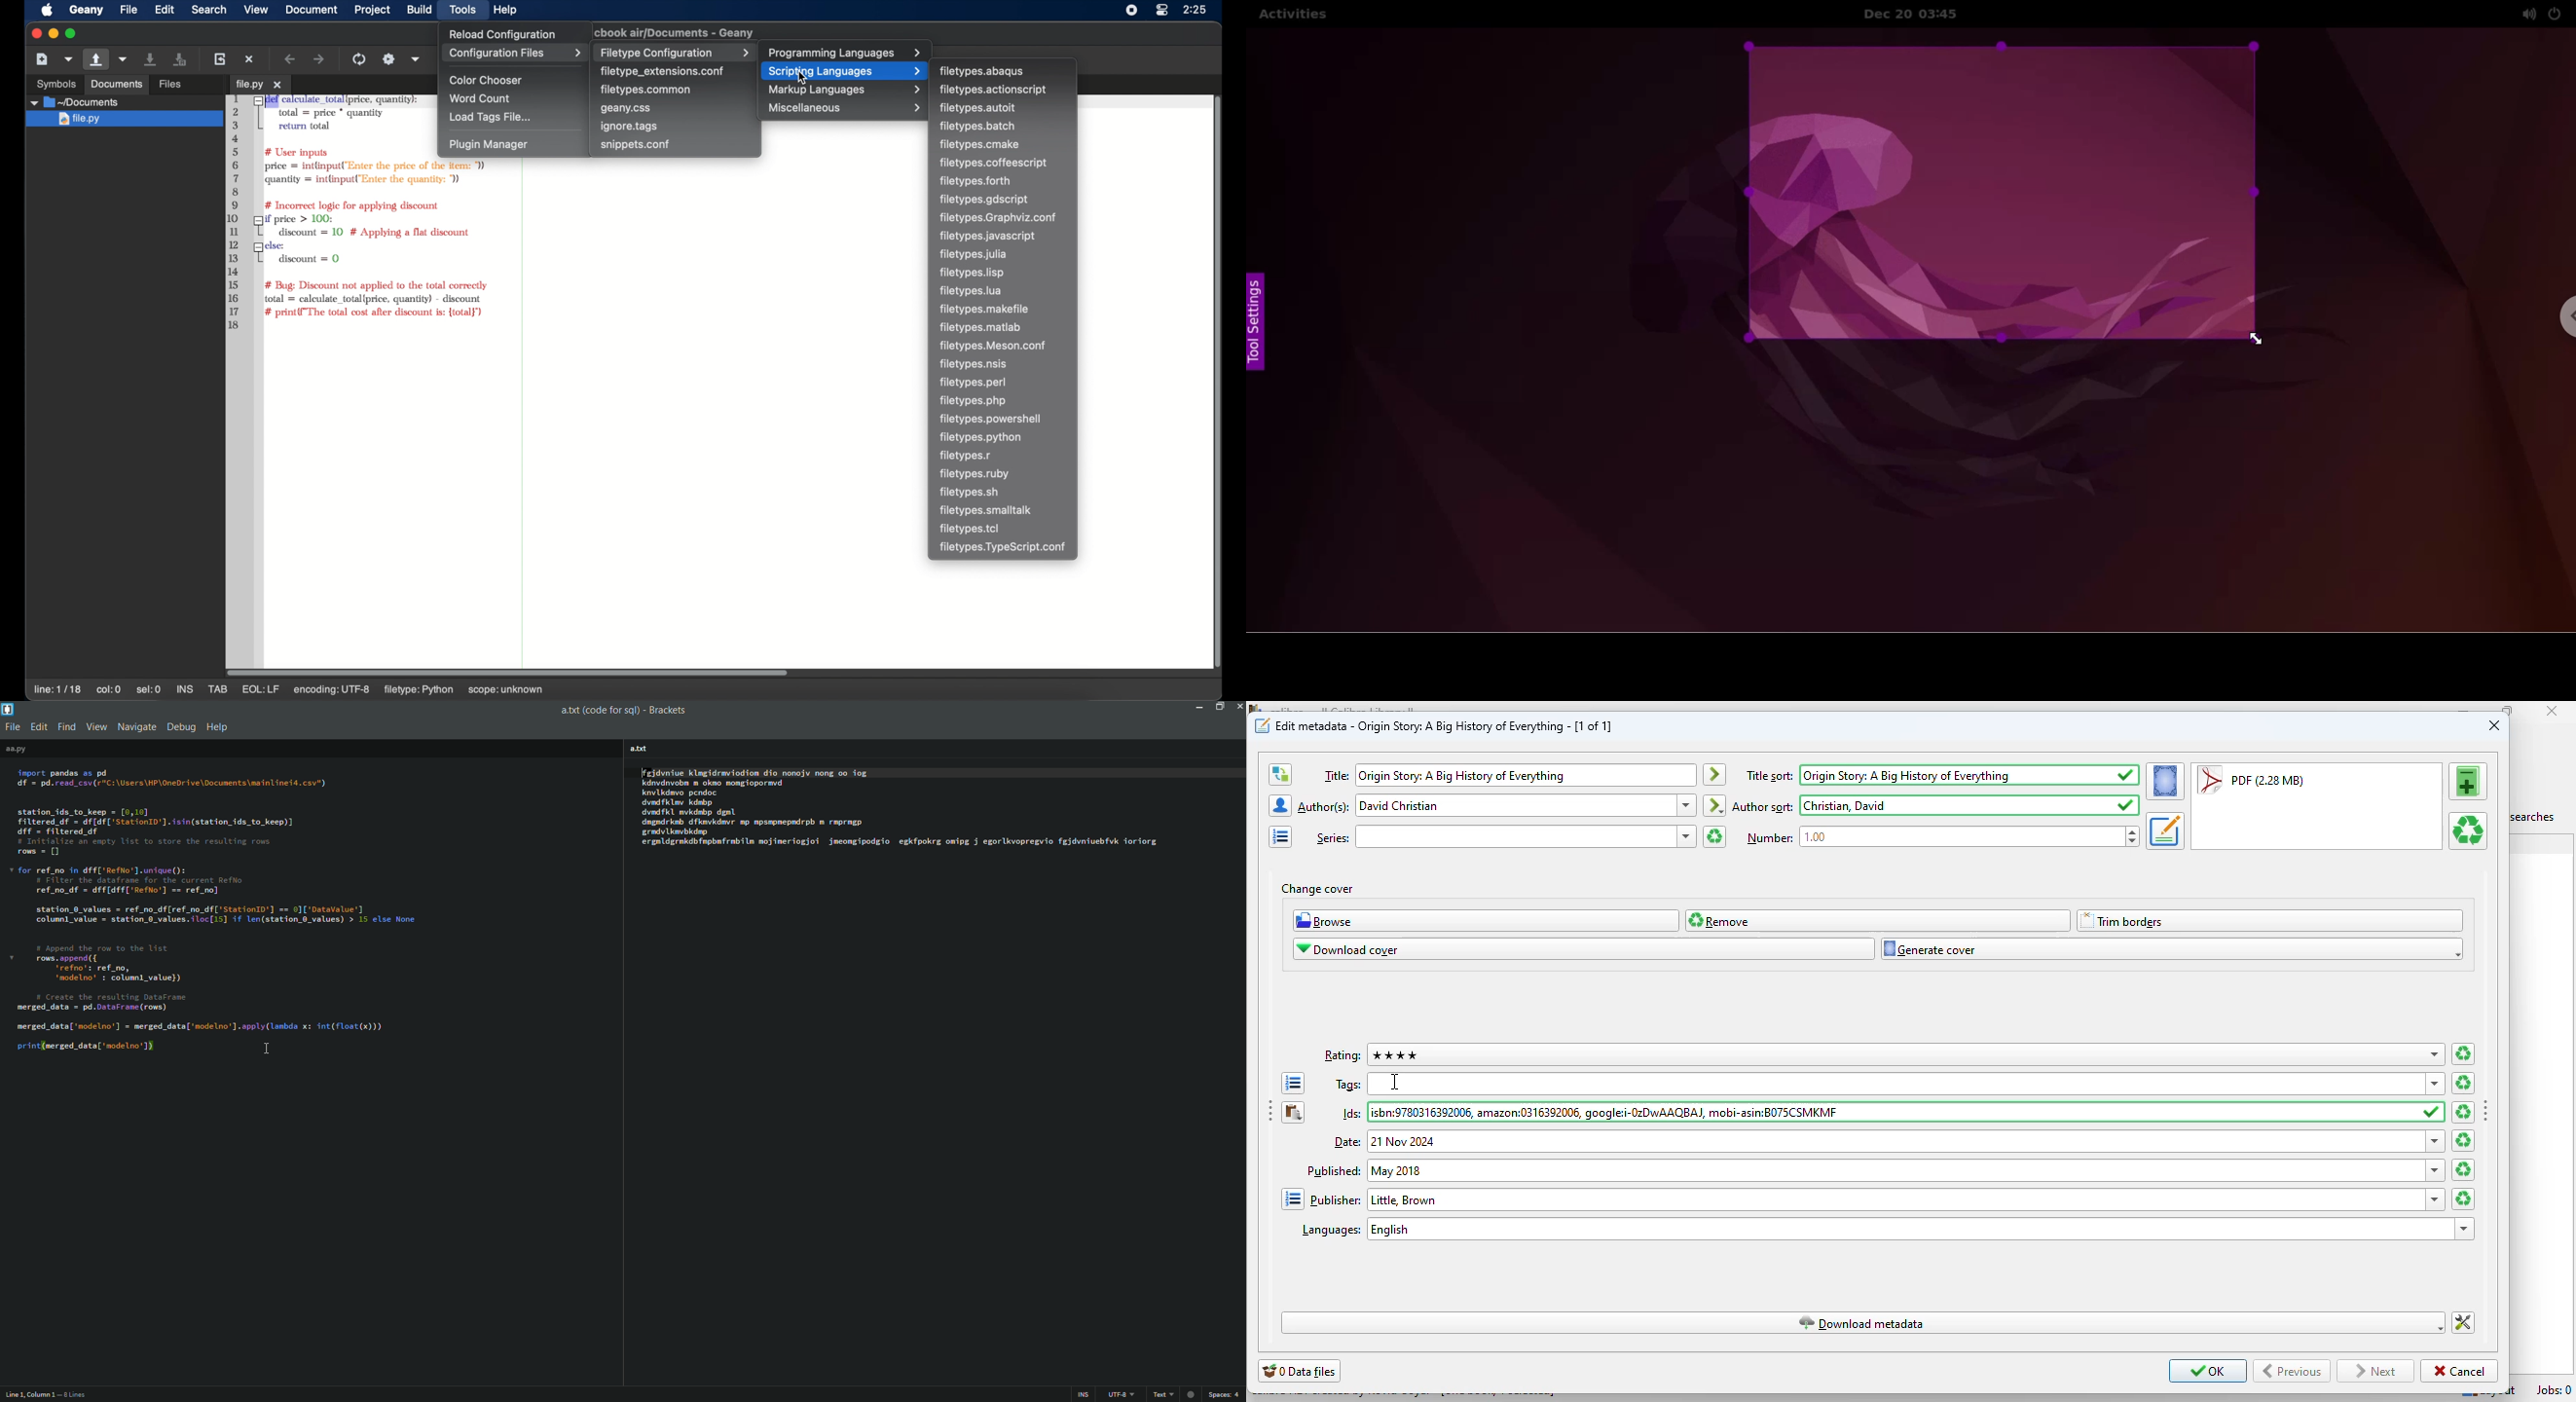 This screenshot has height=1428, width=2576. Describe the element at coordinates (545, 691) in the screenshot. I see `scope: unknown` at that location.